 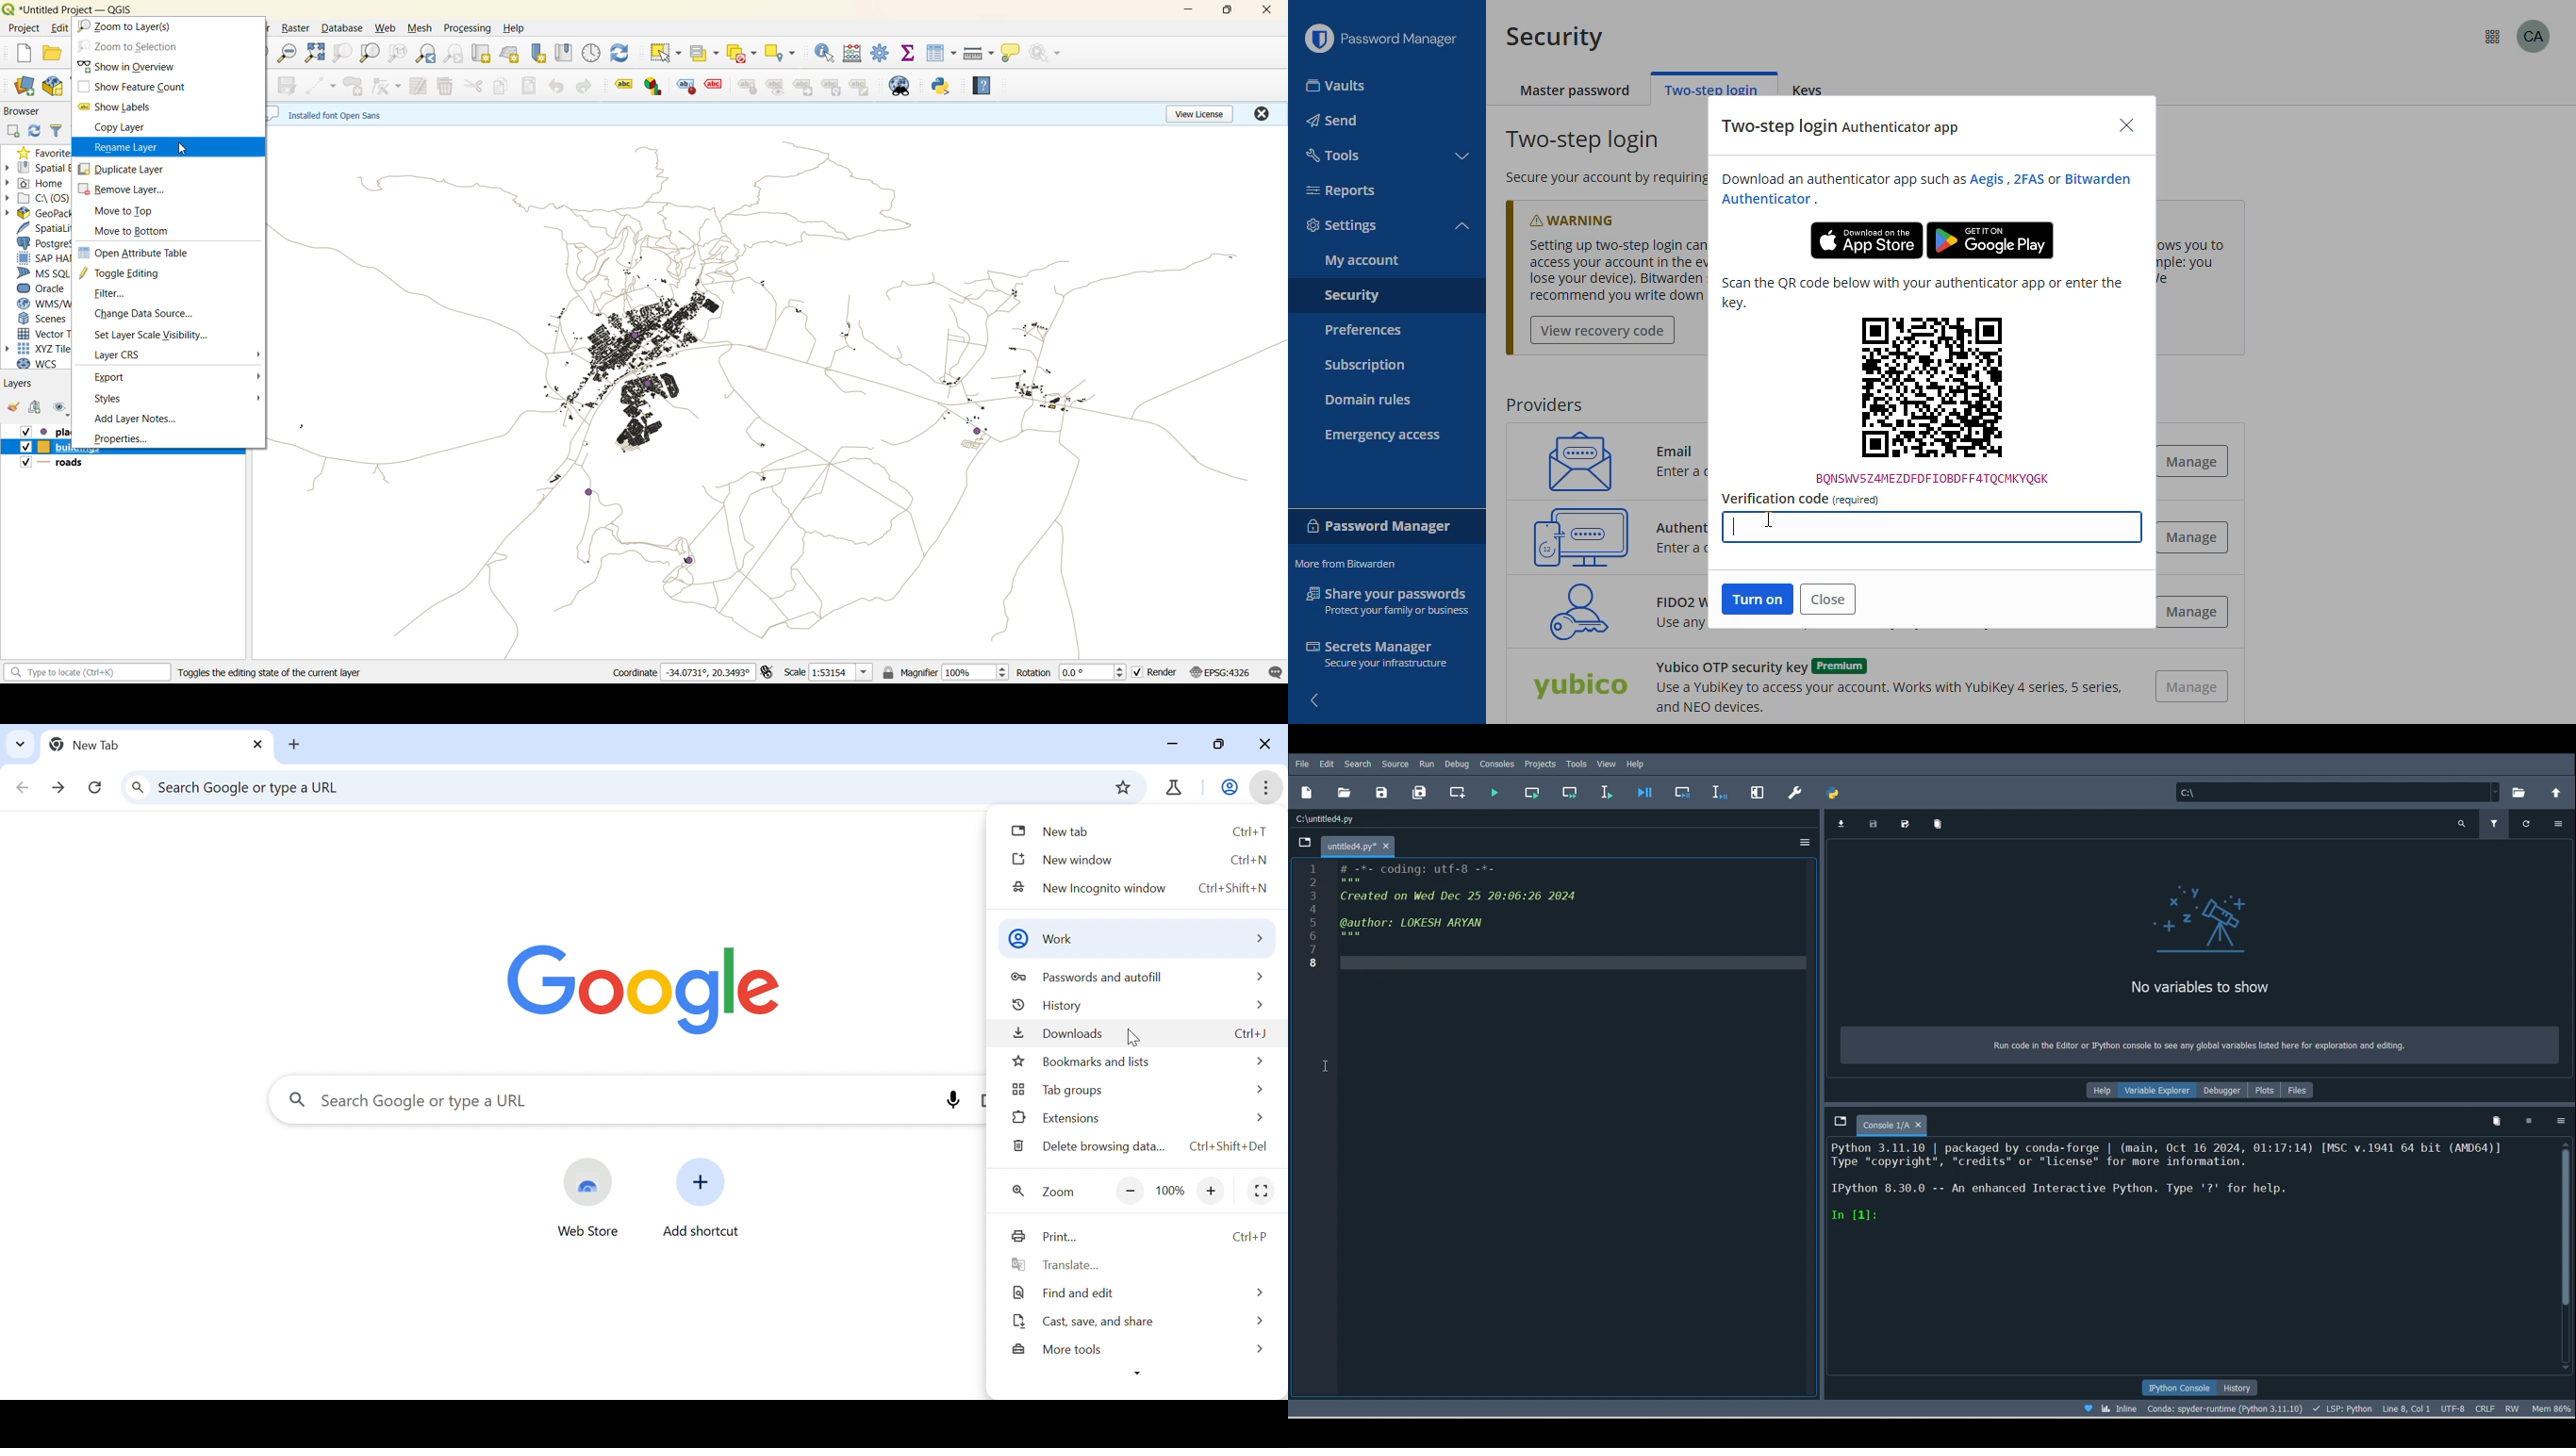 I want to click on file name and app name, so click(x=77, y=8).